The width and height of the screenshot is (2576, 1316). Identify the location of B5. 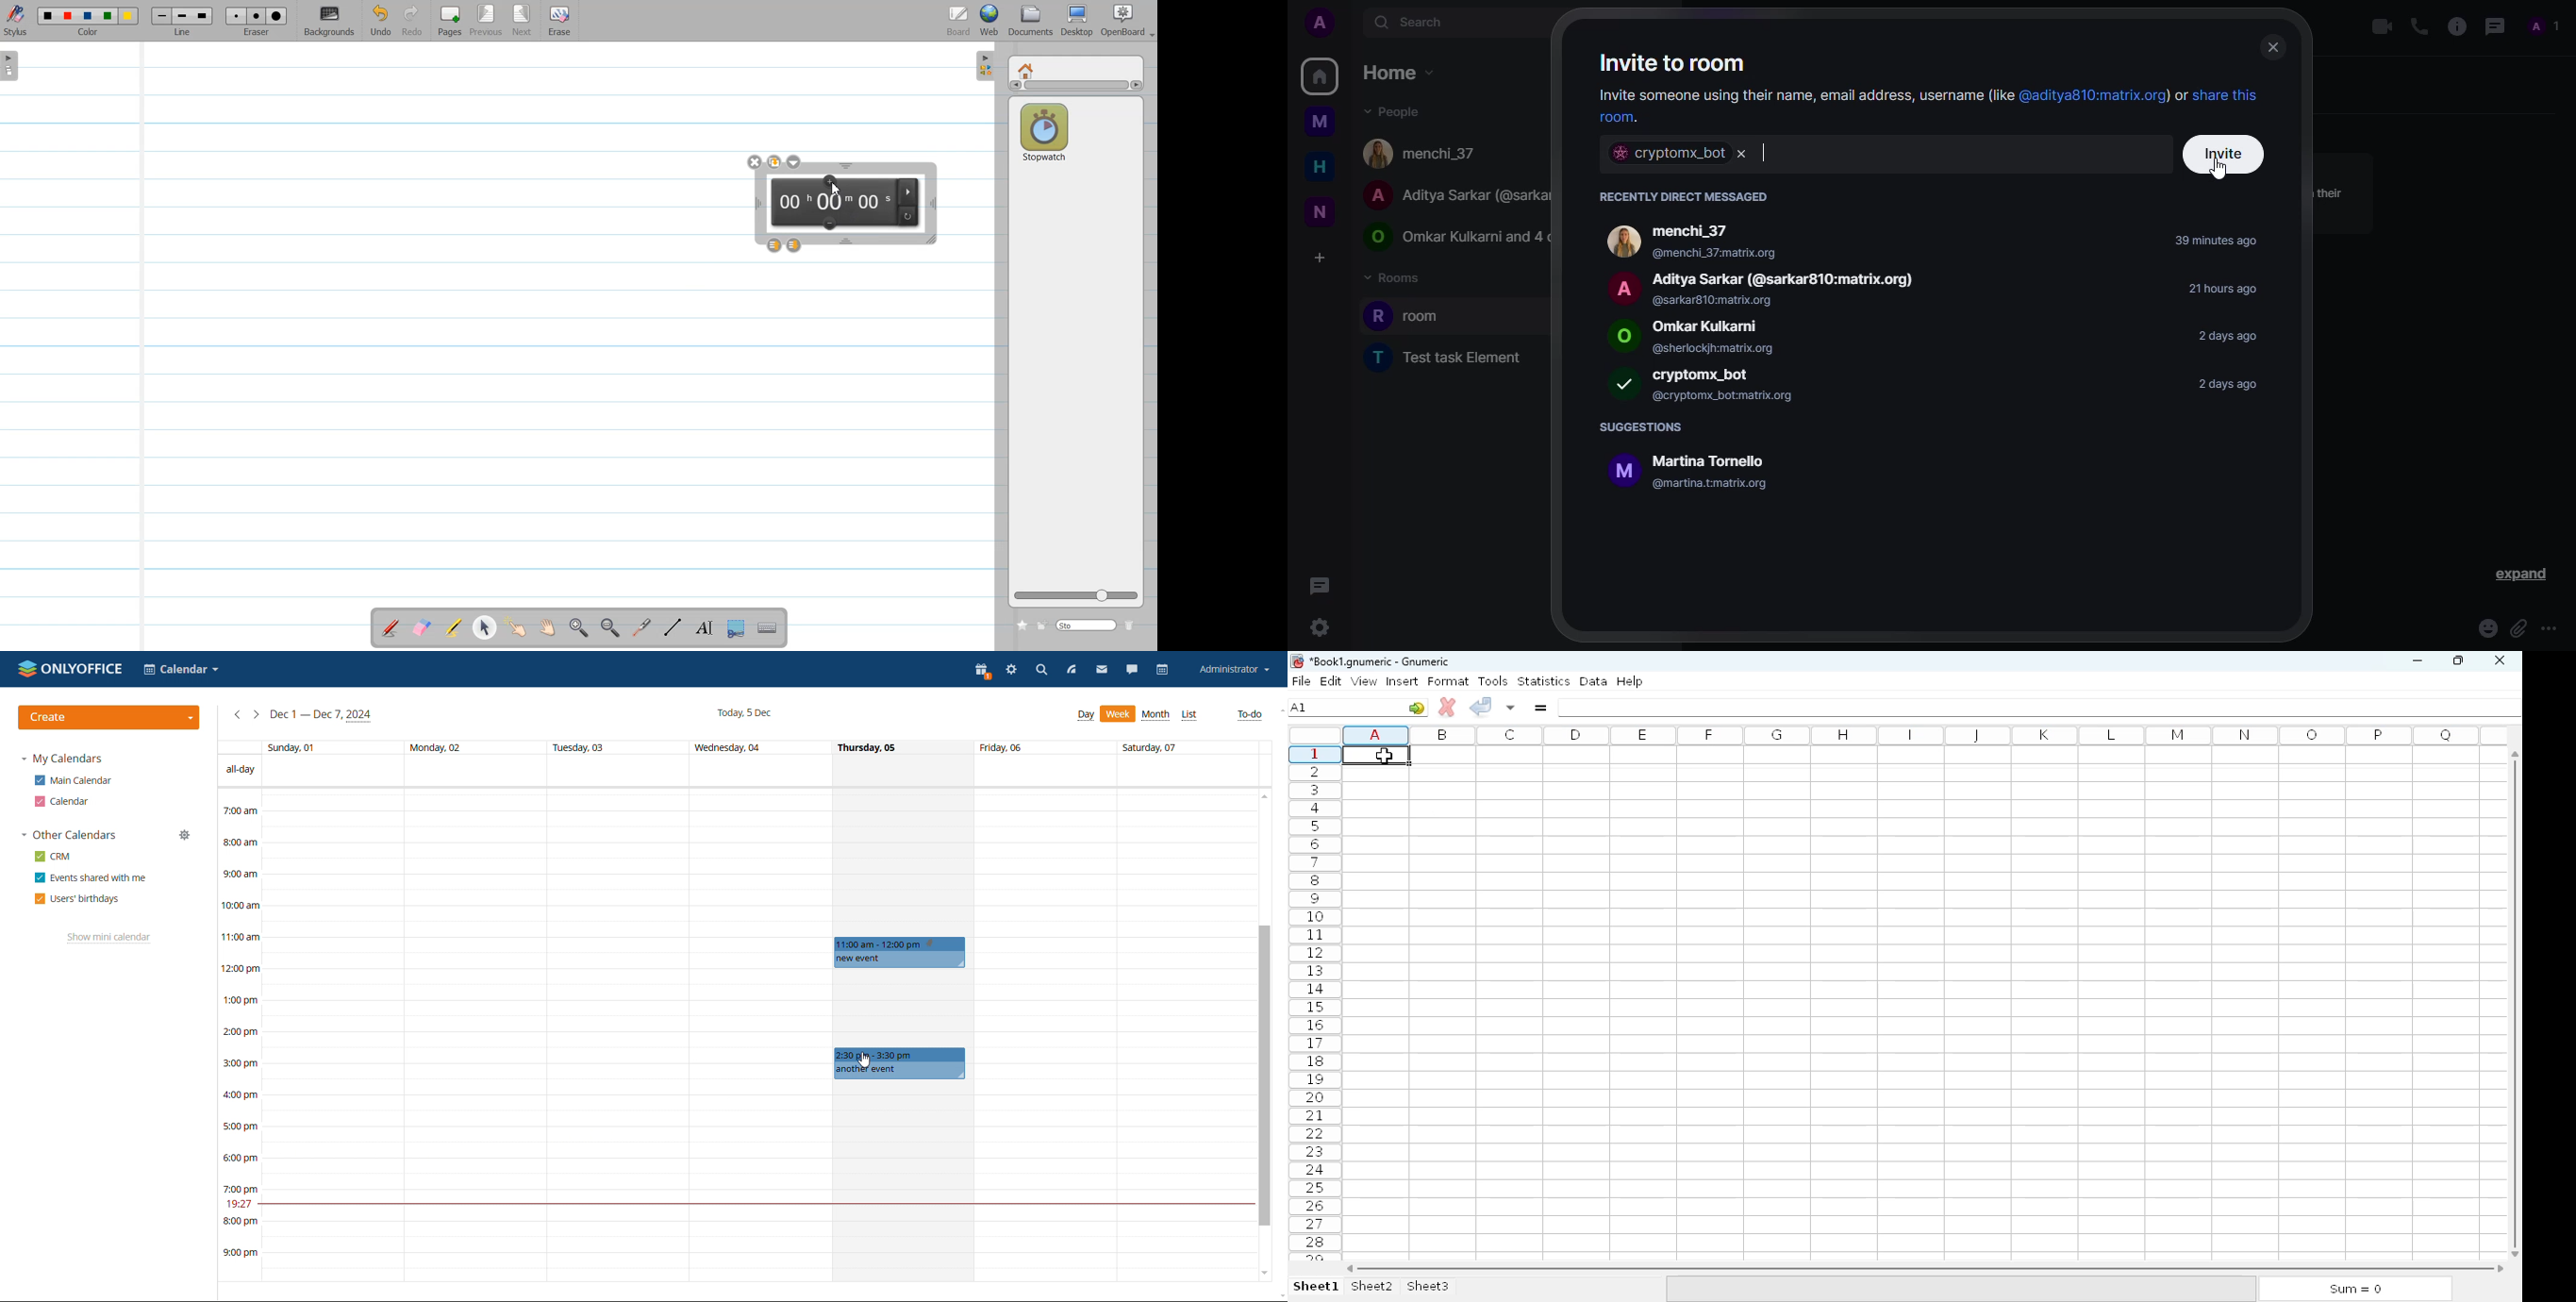
(1299, 707).